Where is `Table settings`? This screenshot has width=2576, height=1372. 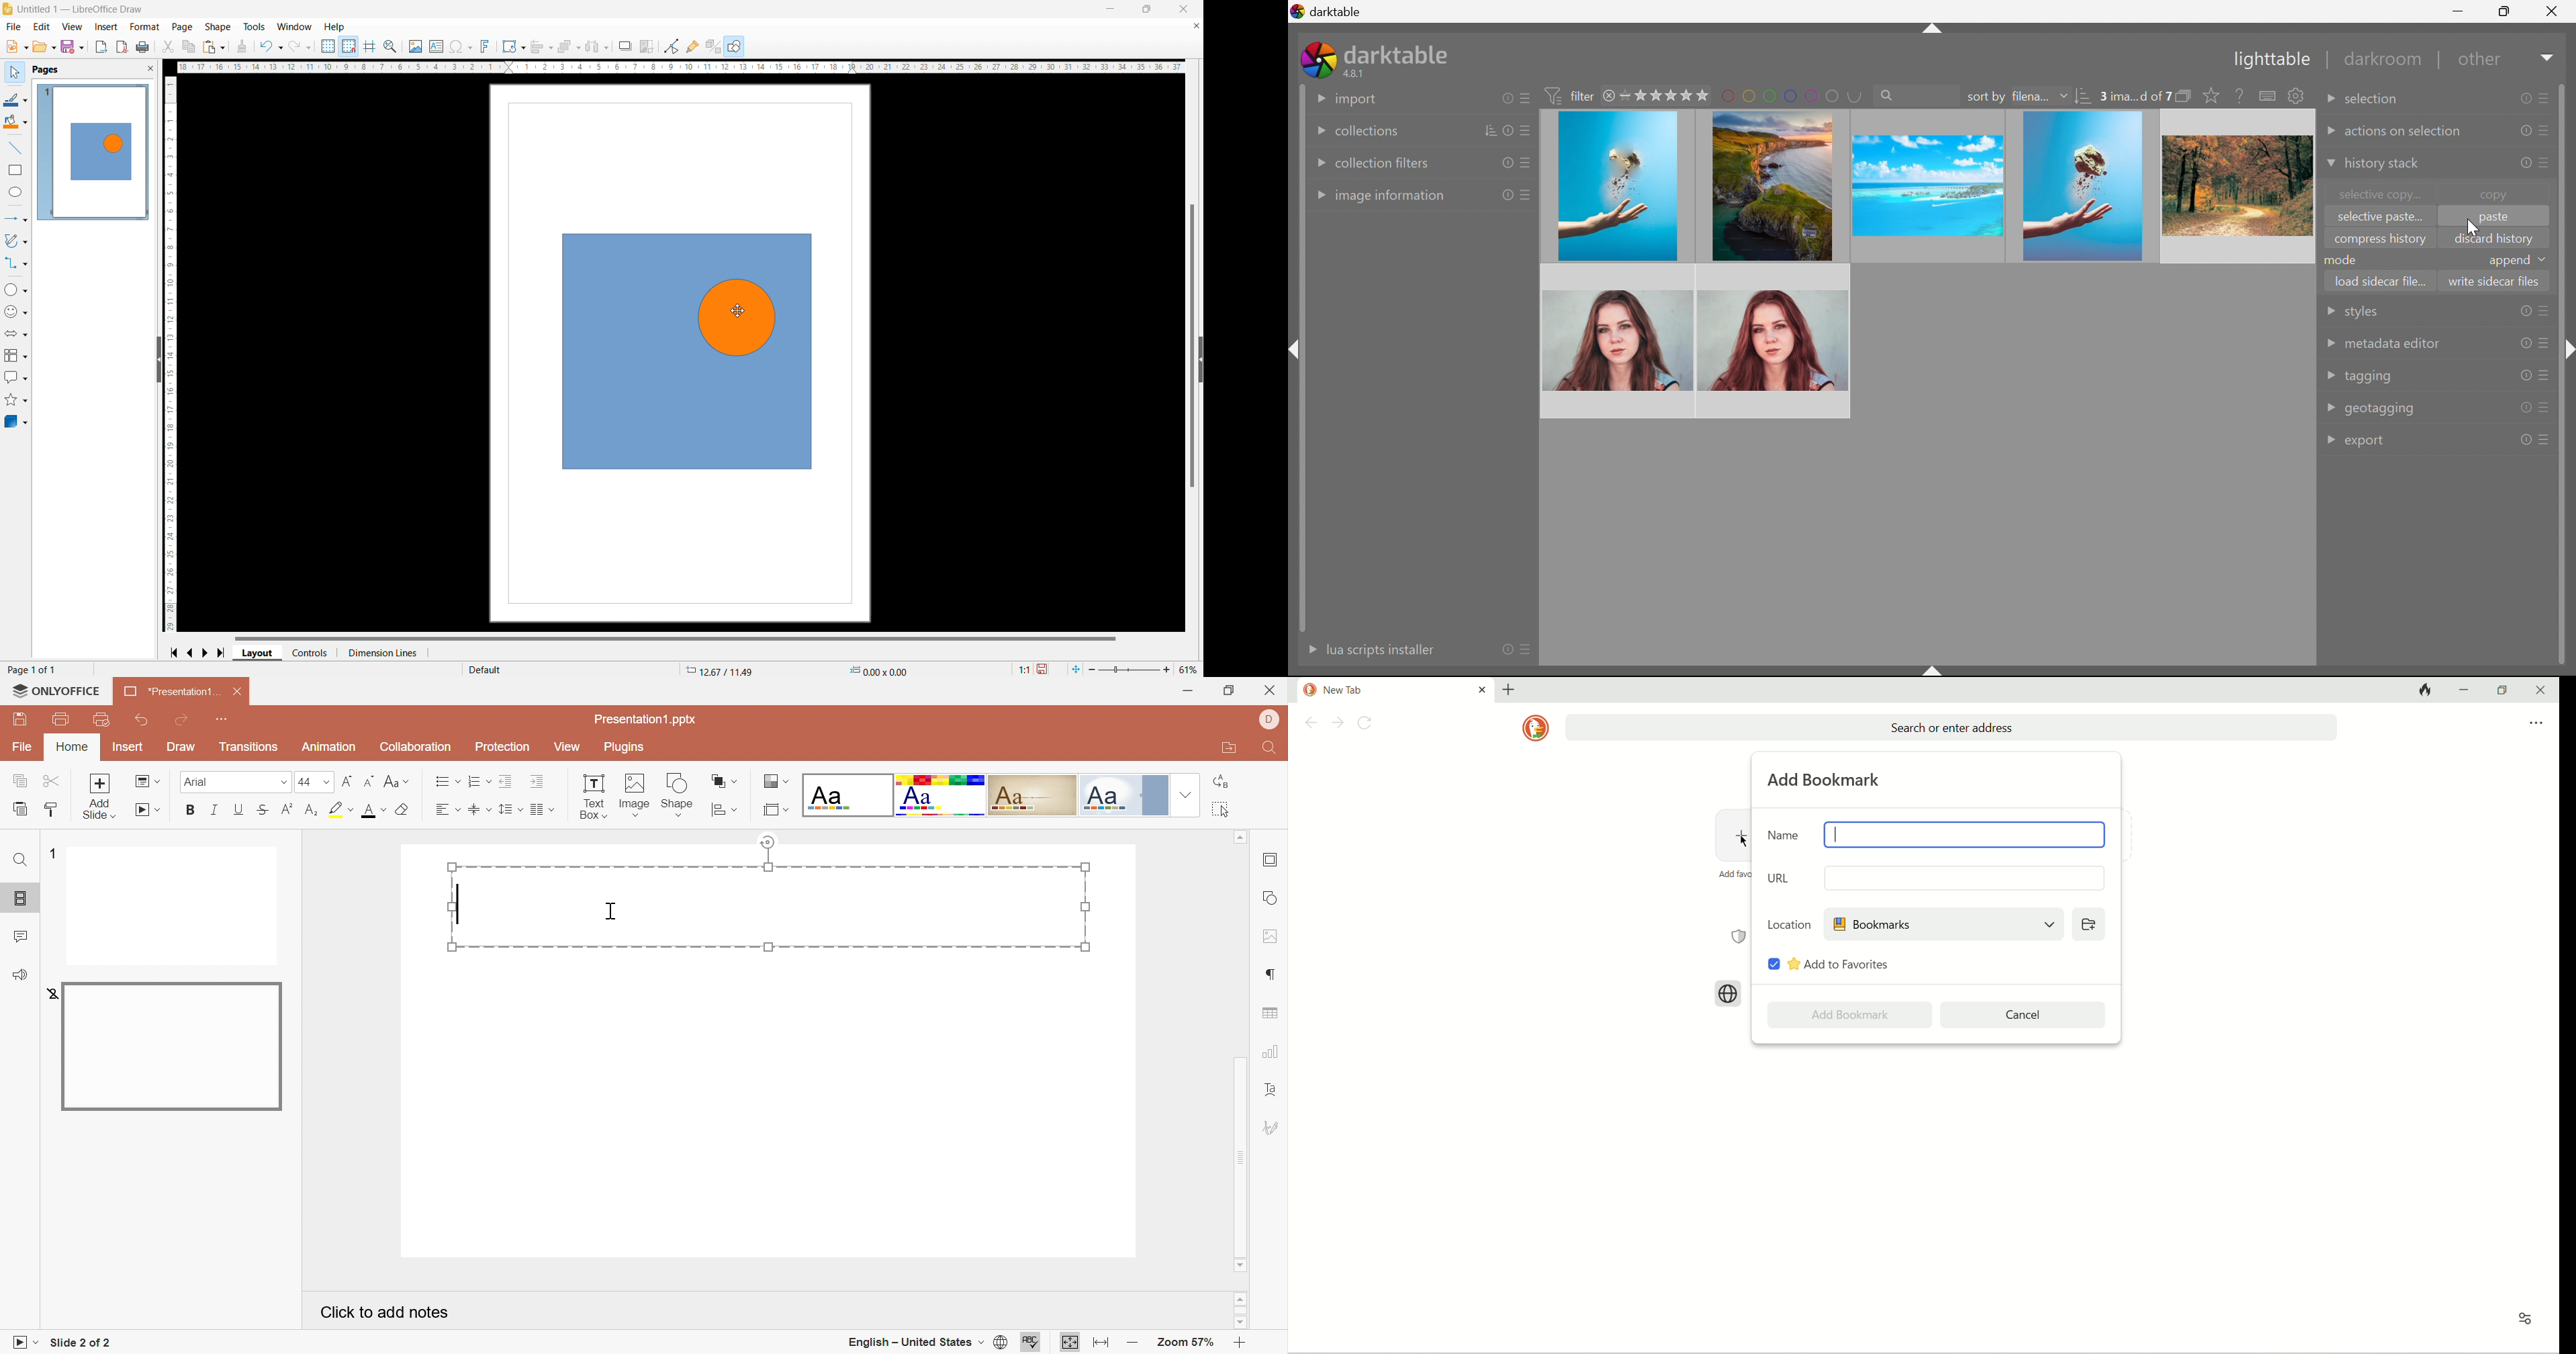
Table settings is located at coordinates (1272, 1013).